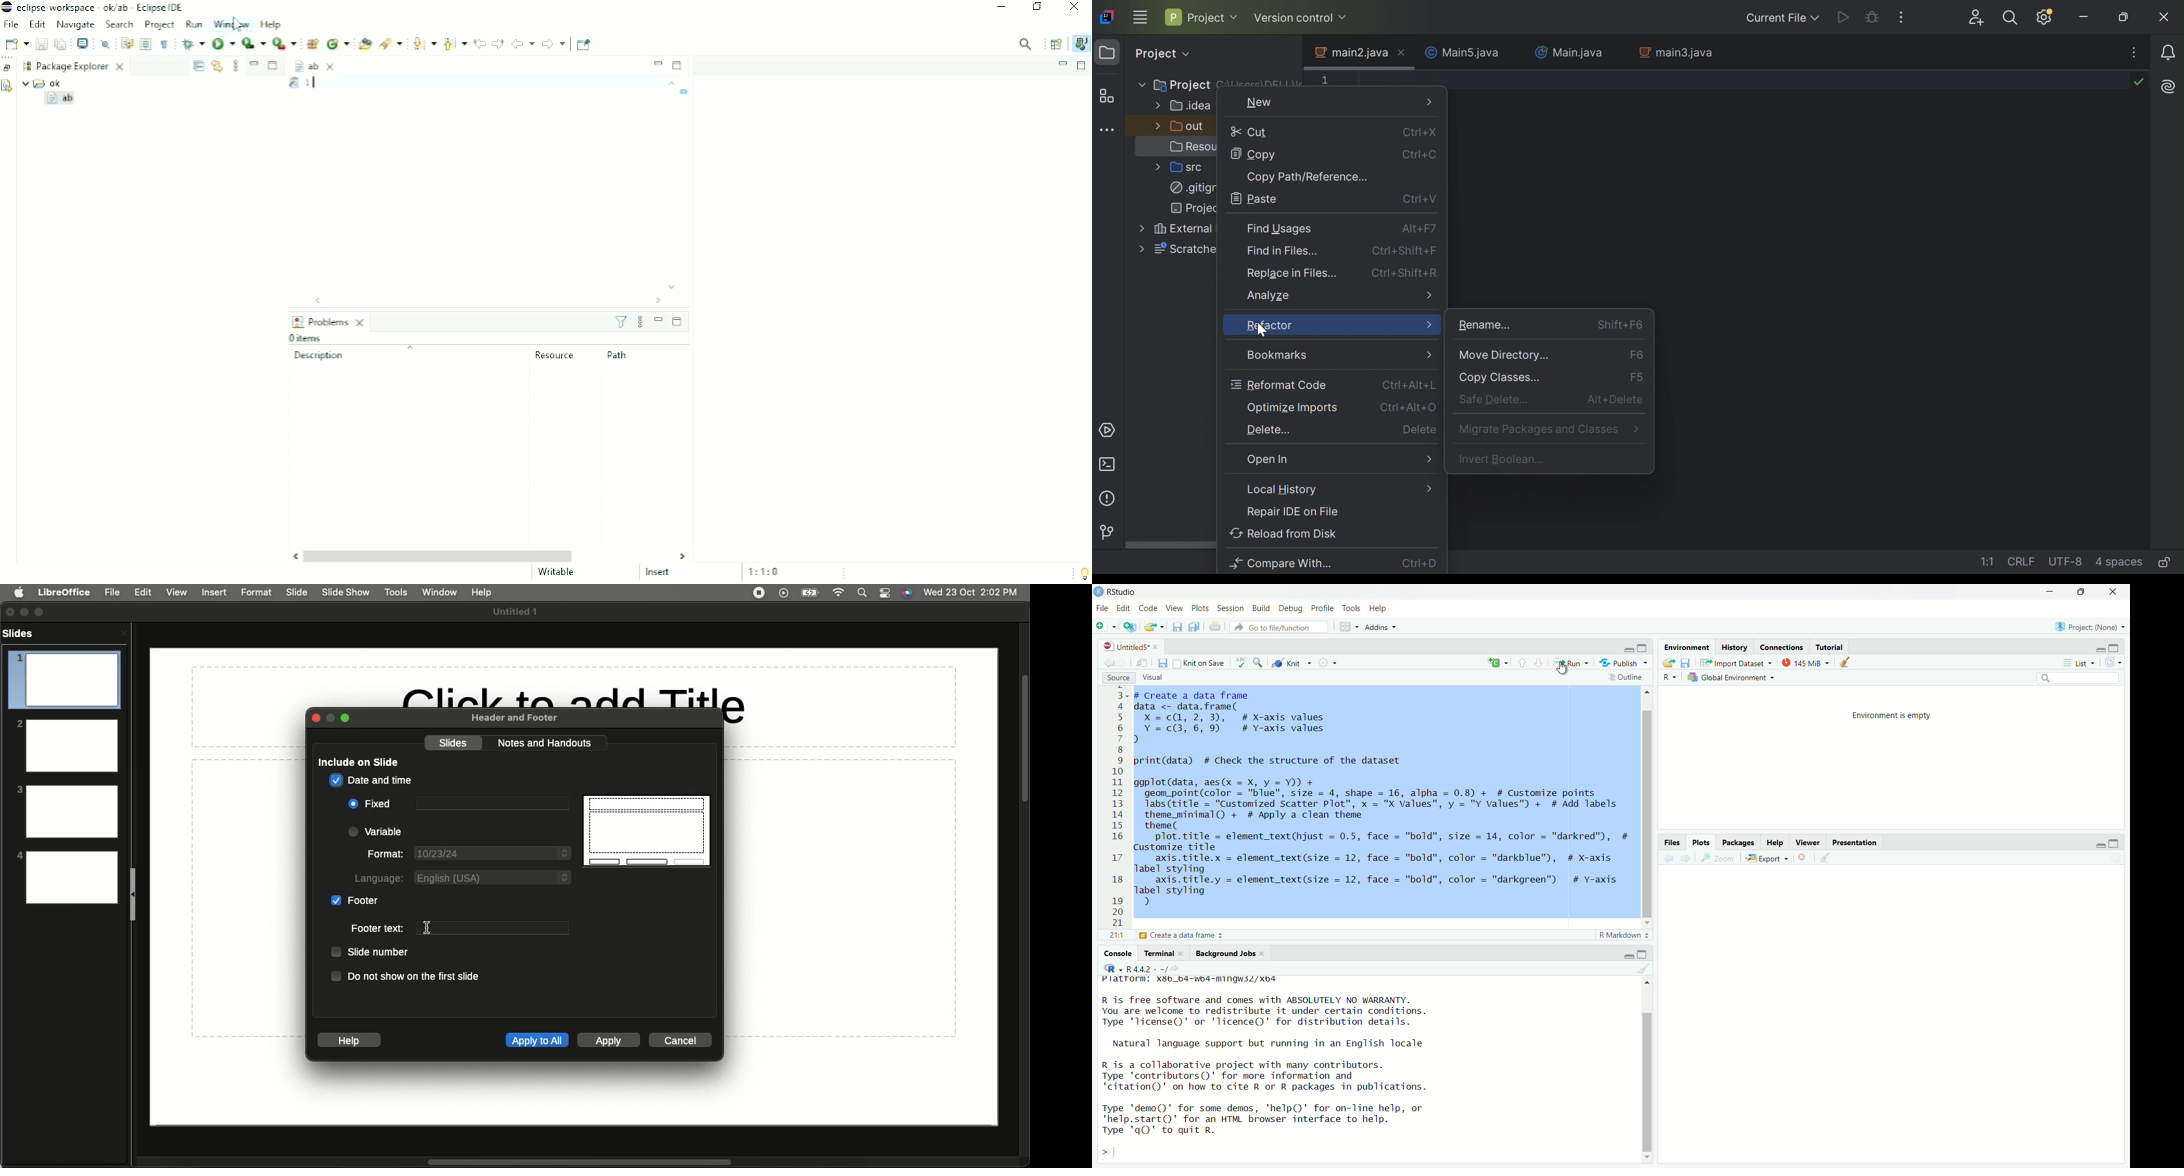 This screenshot has height=1176, width=2184. What do you see at coordinates (2115, 844) in the screenshot?
I see `Maximize` at bounding box center [2115, 844].